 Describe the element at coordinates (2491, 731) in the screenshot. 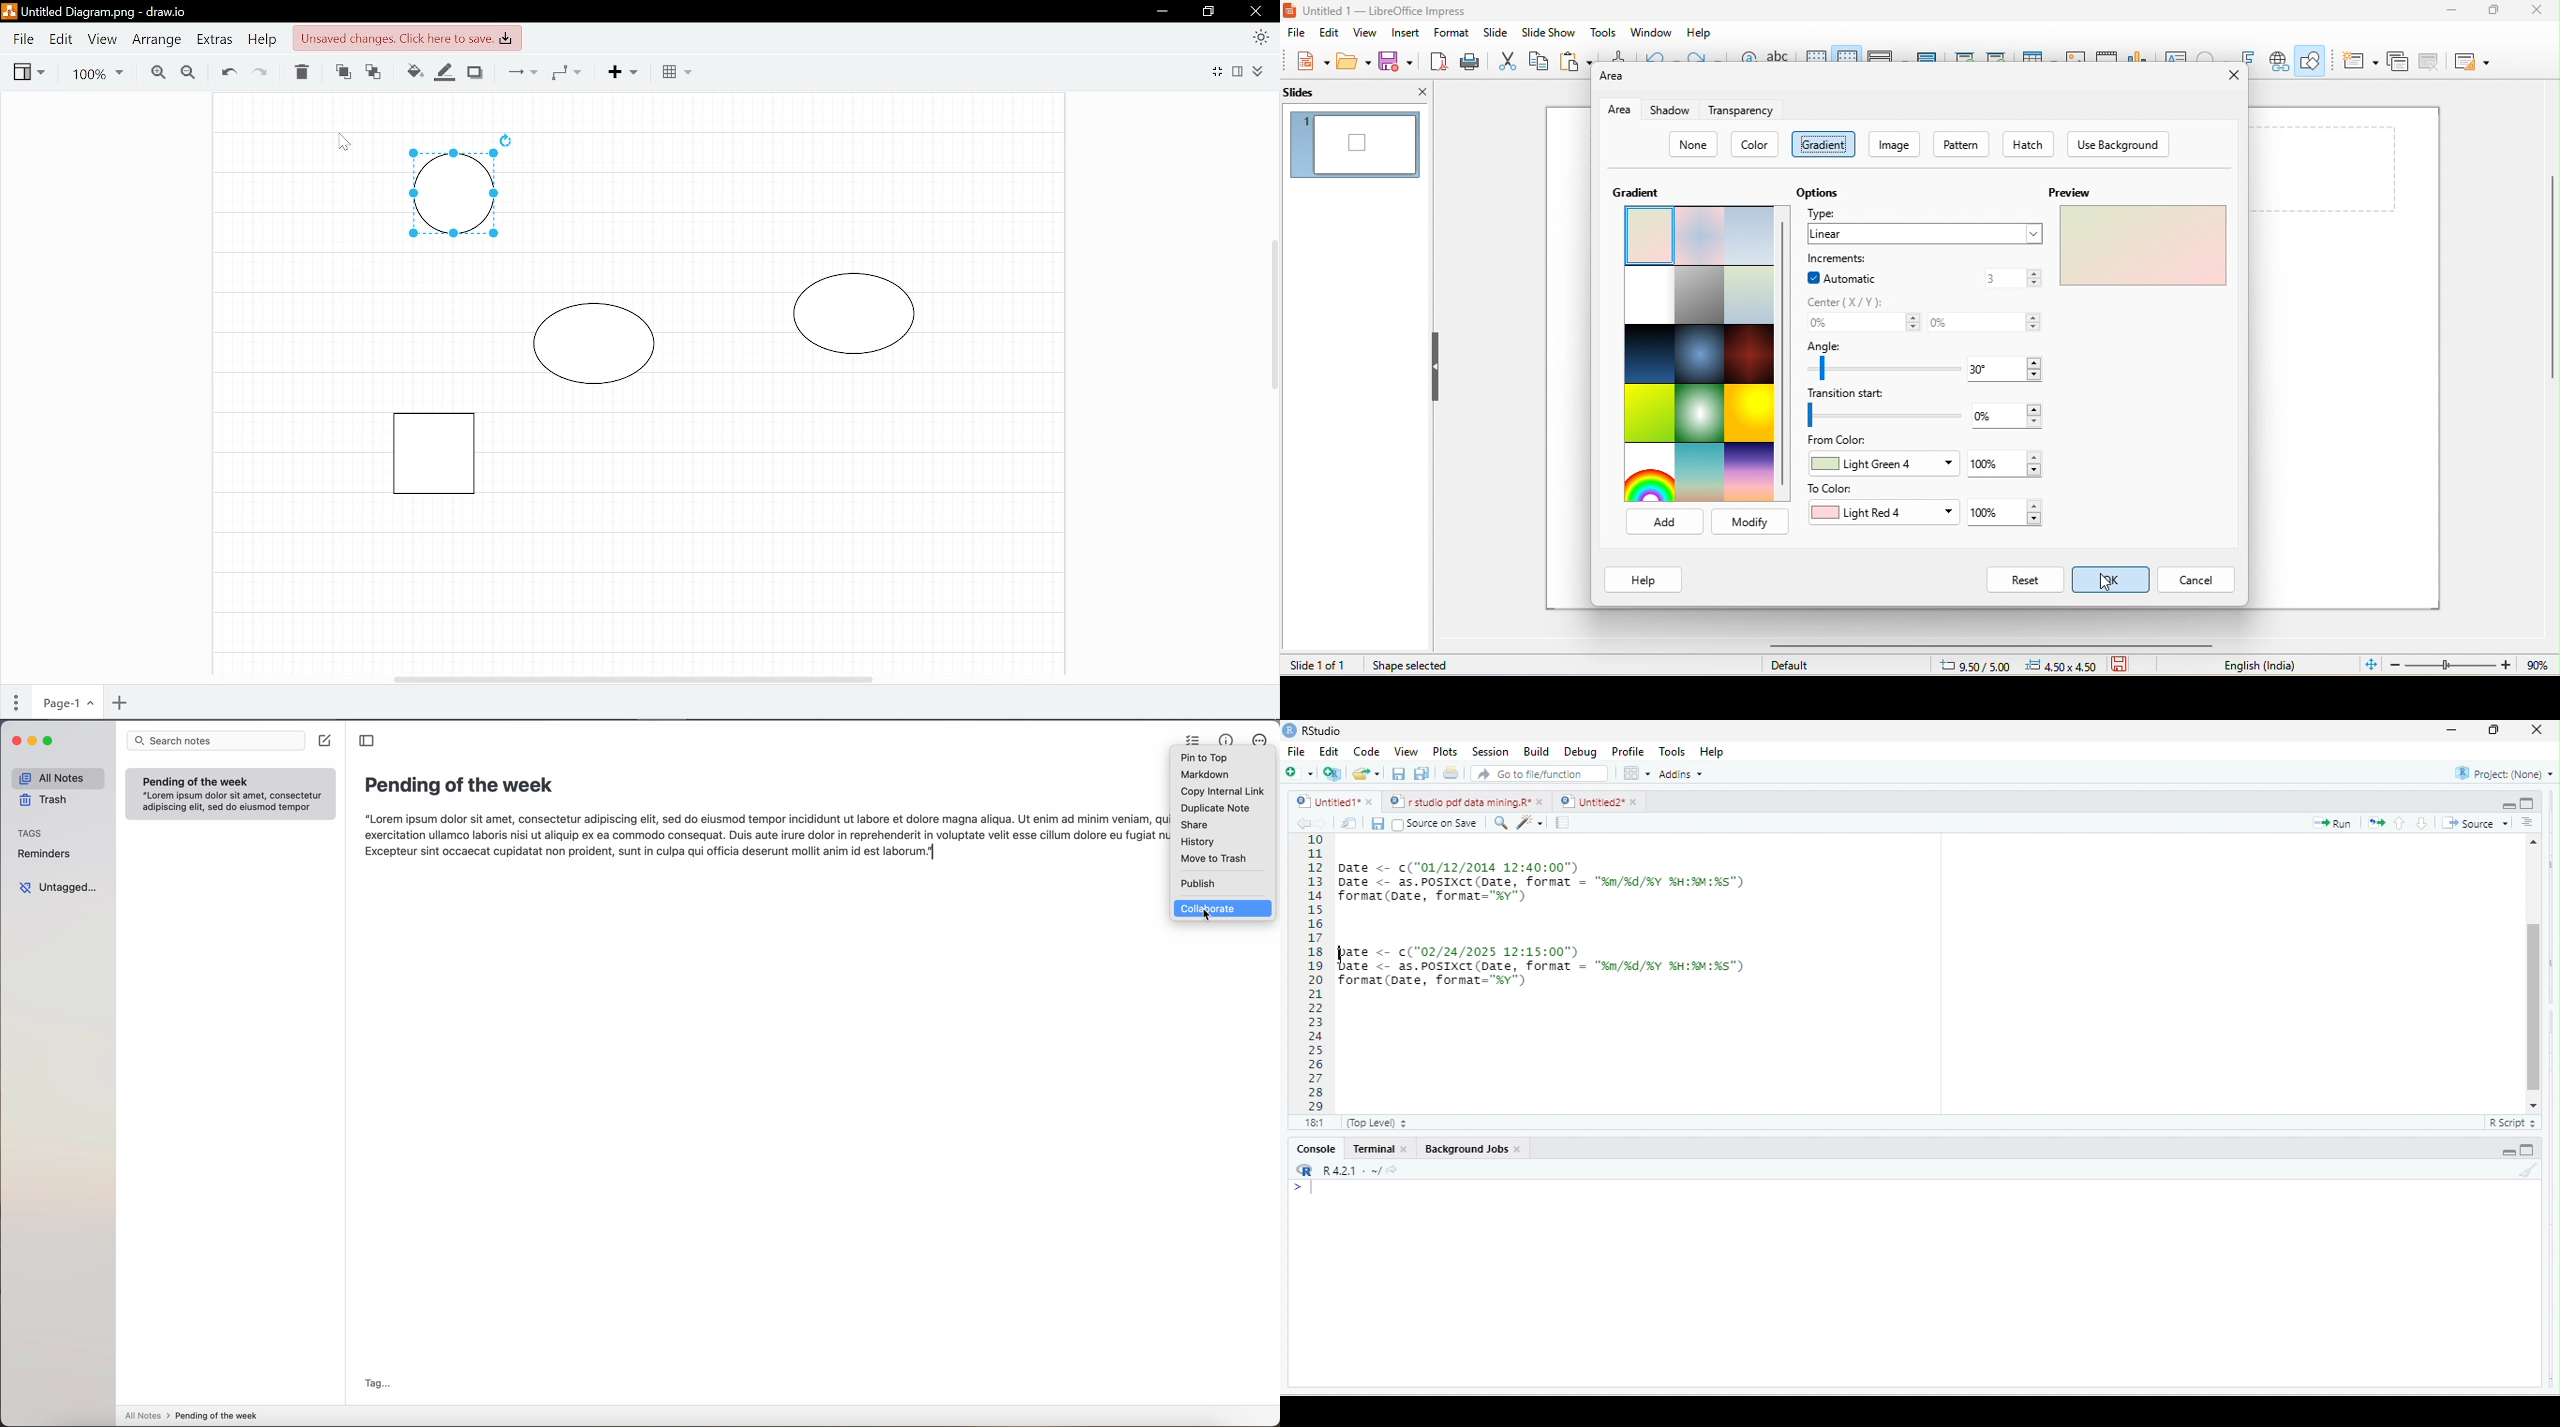

I see `maximize` at that location.